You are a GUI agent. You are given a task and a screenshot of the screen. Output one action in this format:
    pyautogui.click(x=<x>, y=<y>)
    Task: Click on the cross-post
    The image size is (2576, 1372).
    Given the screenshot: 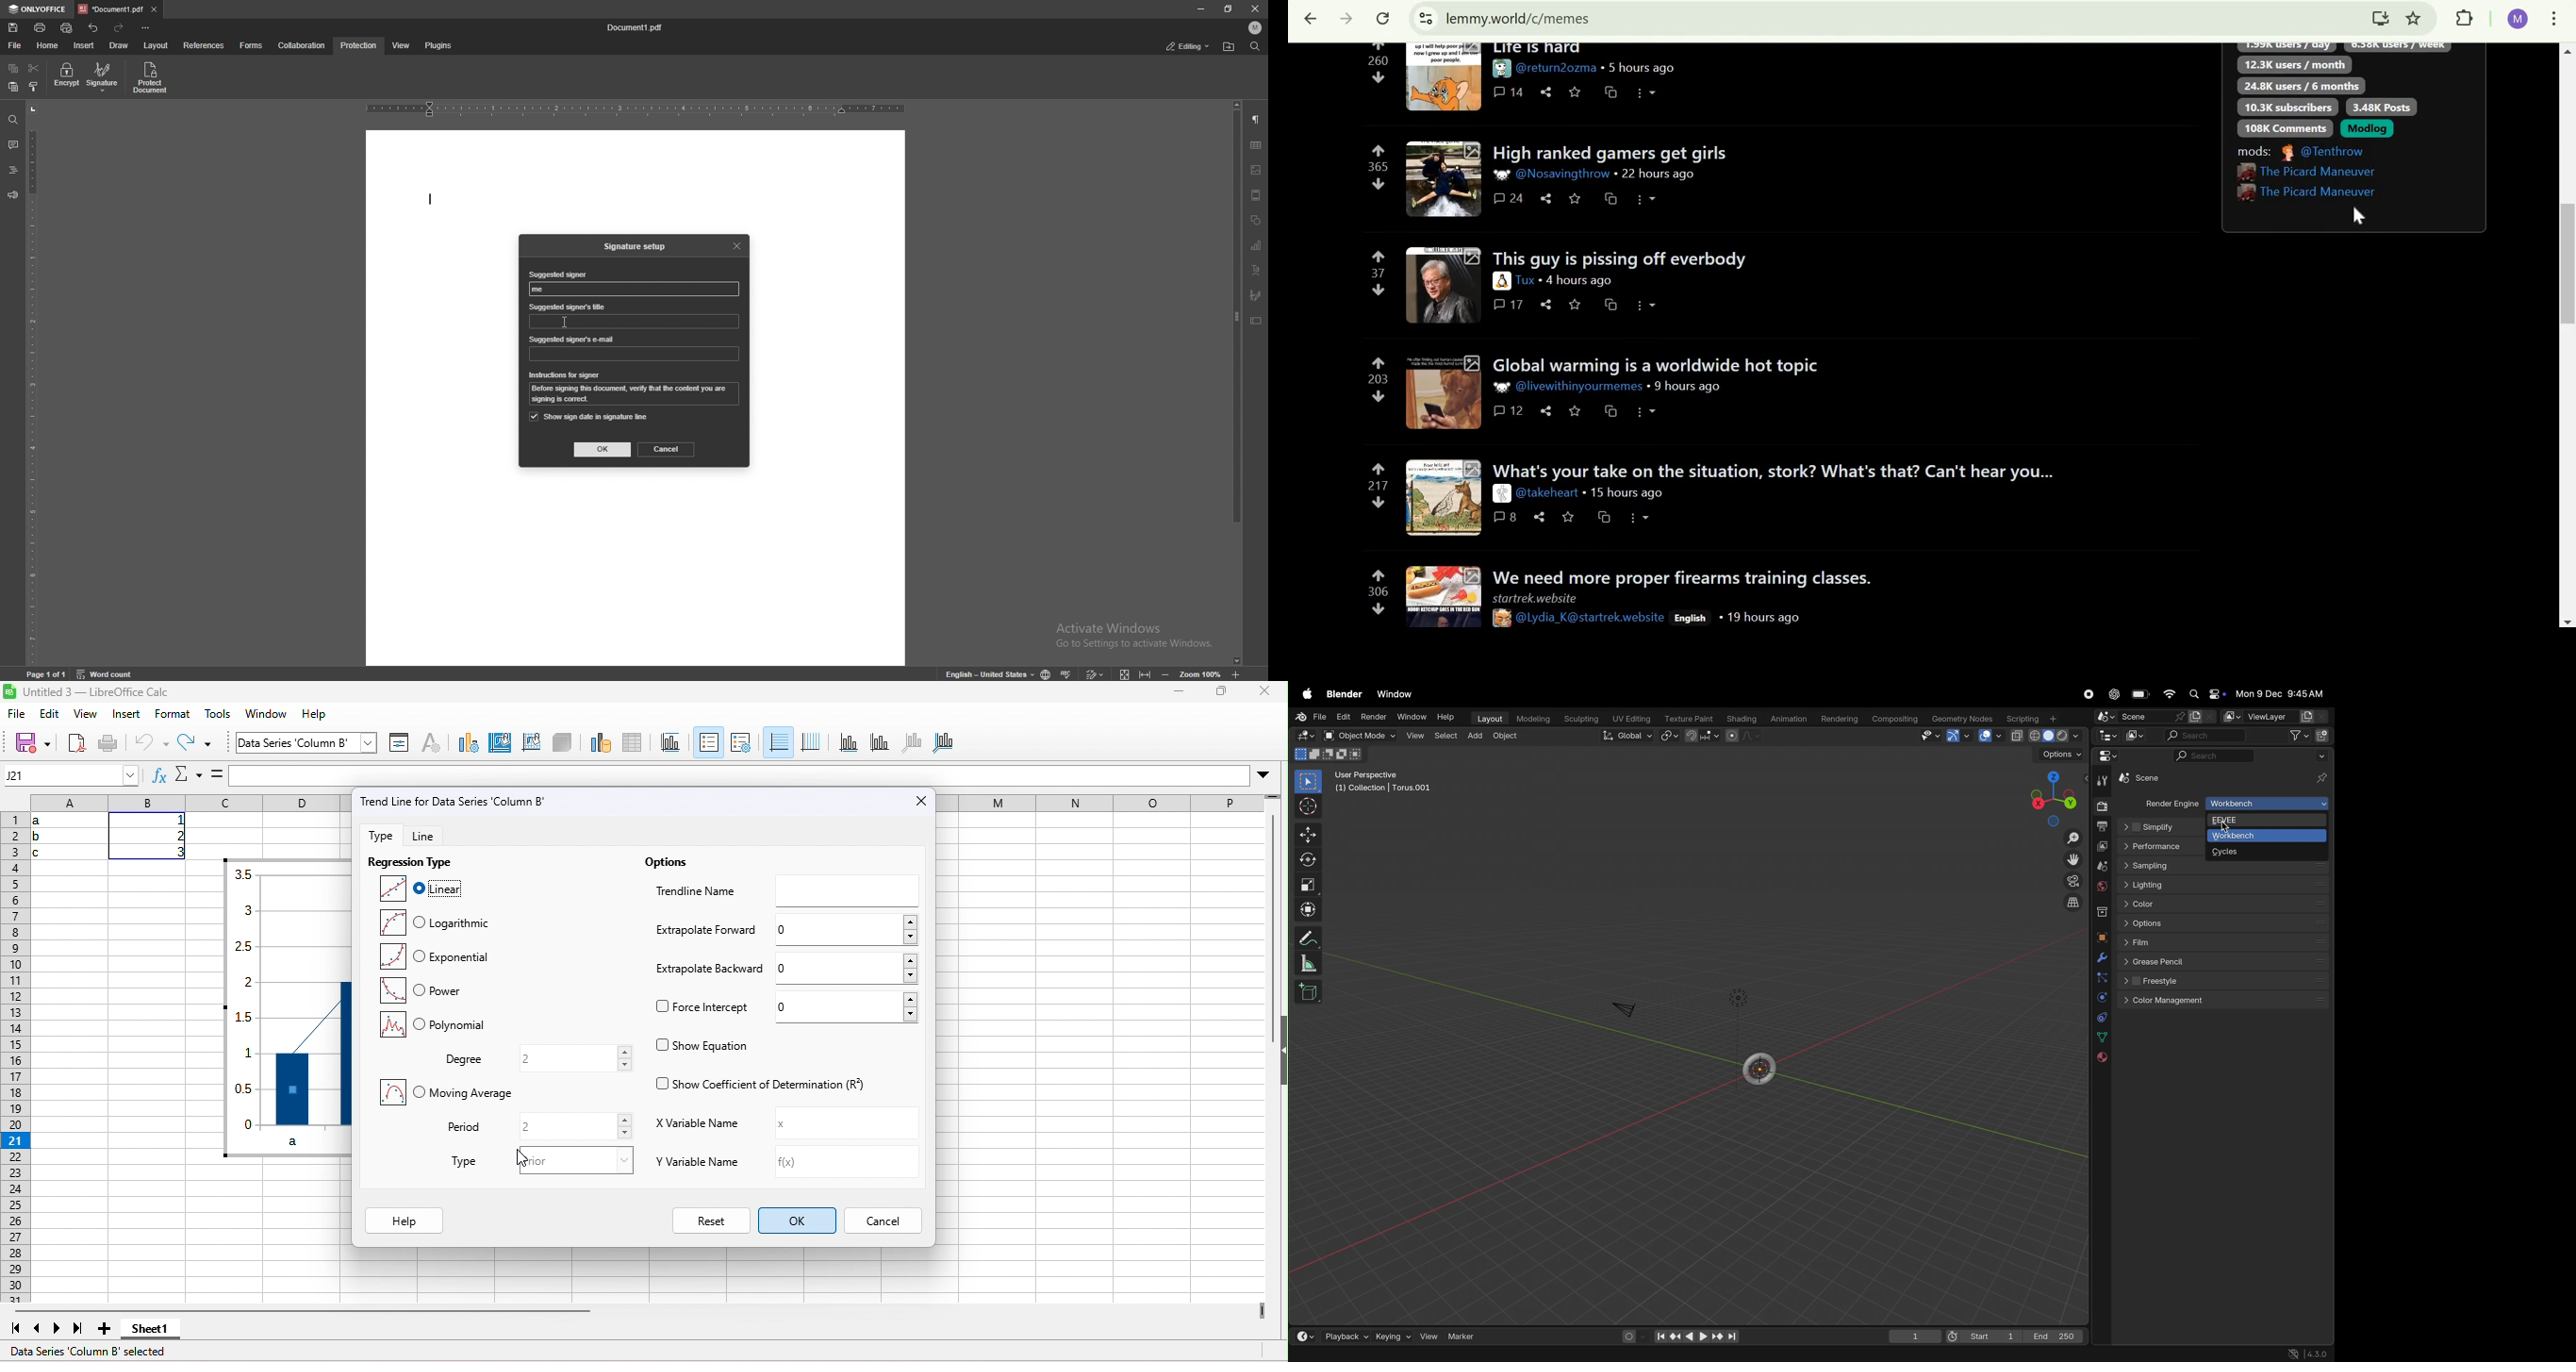 What is the action you would take?
    pyautogui.click(x=1611, y=411)
    